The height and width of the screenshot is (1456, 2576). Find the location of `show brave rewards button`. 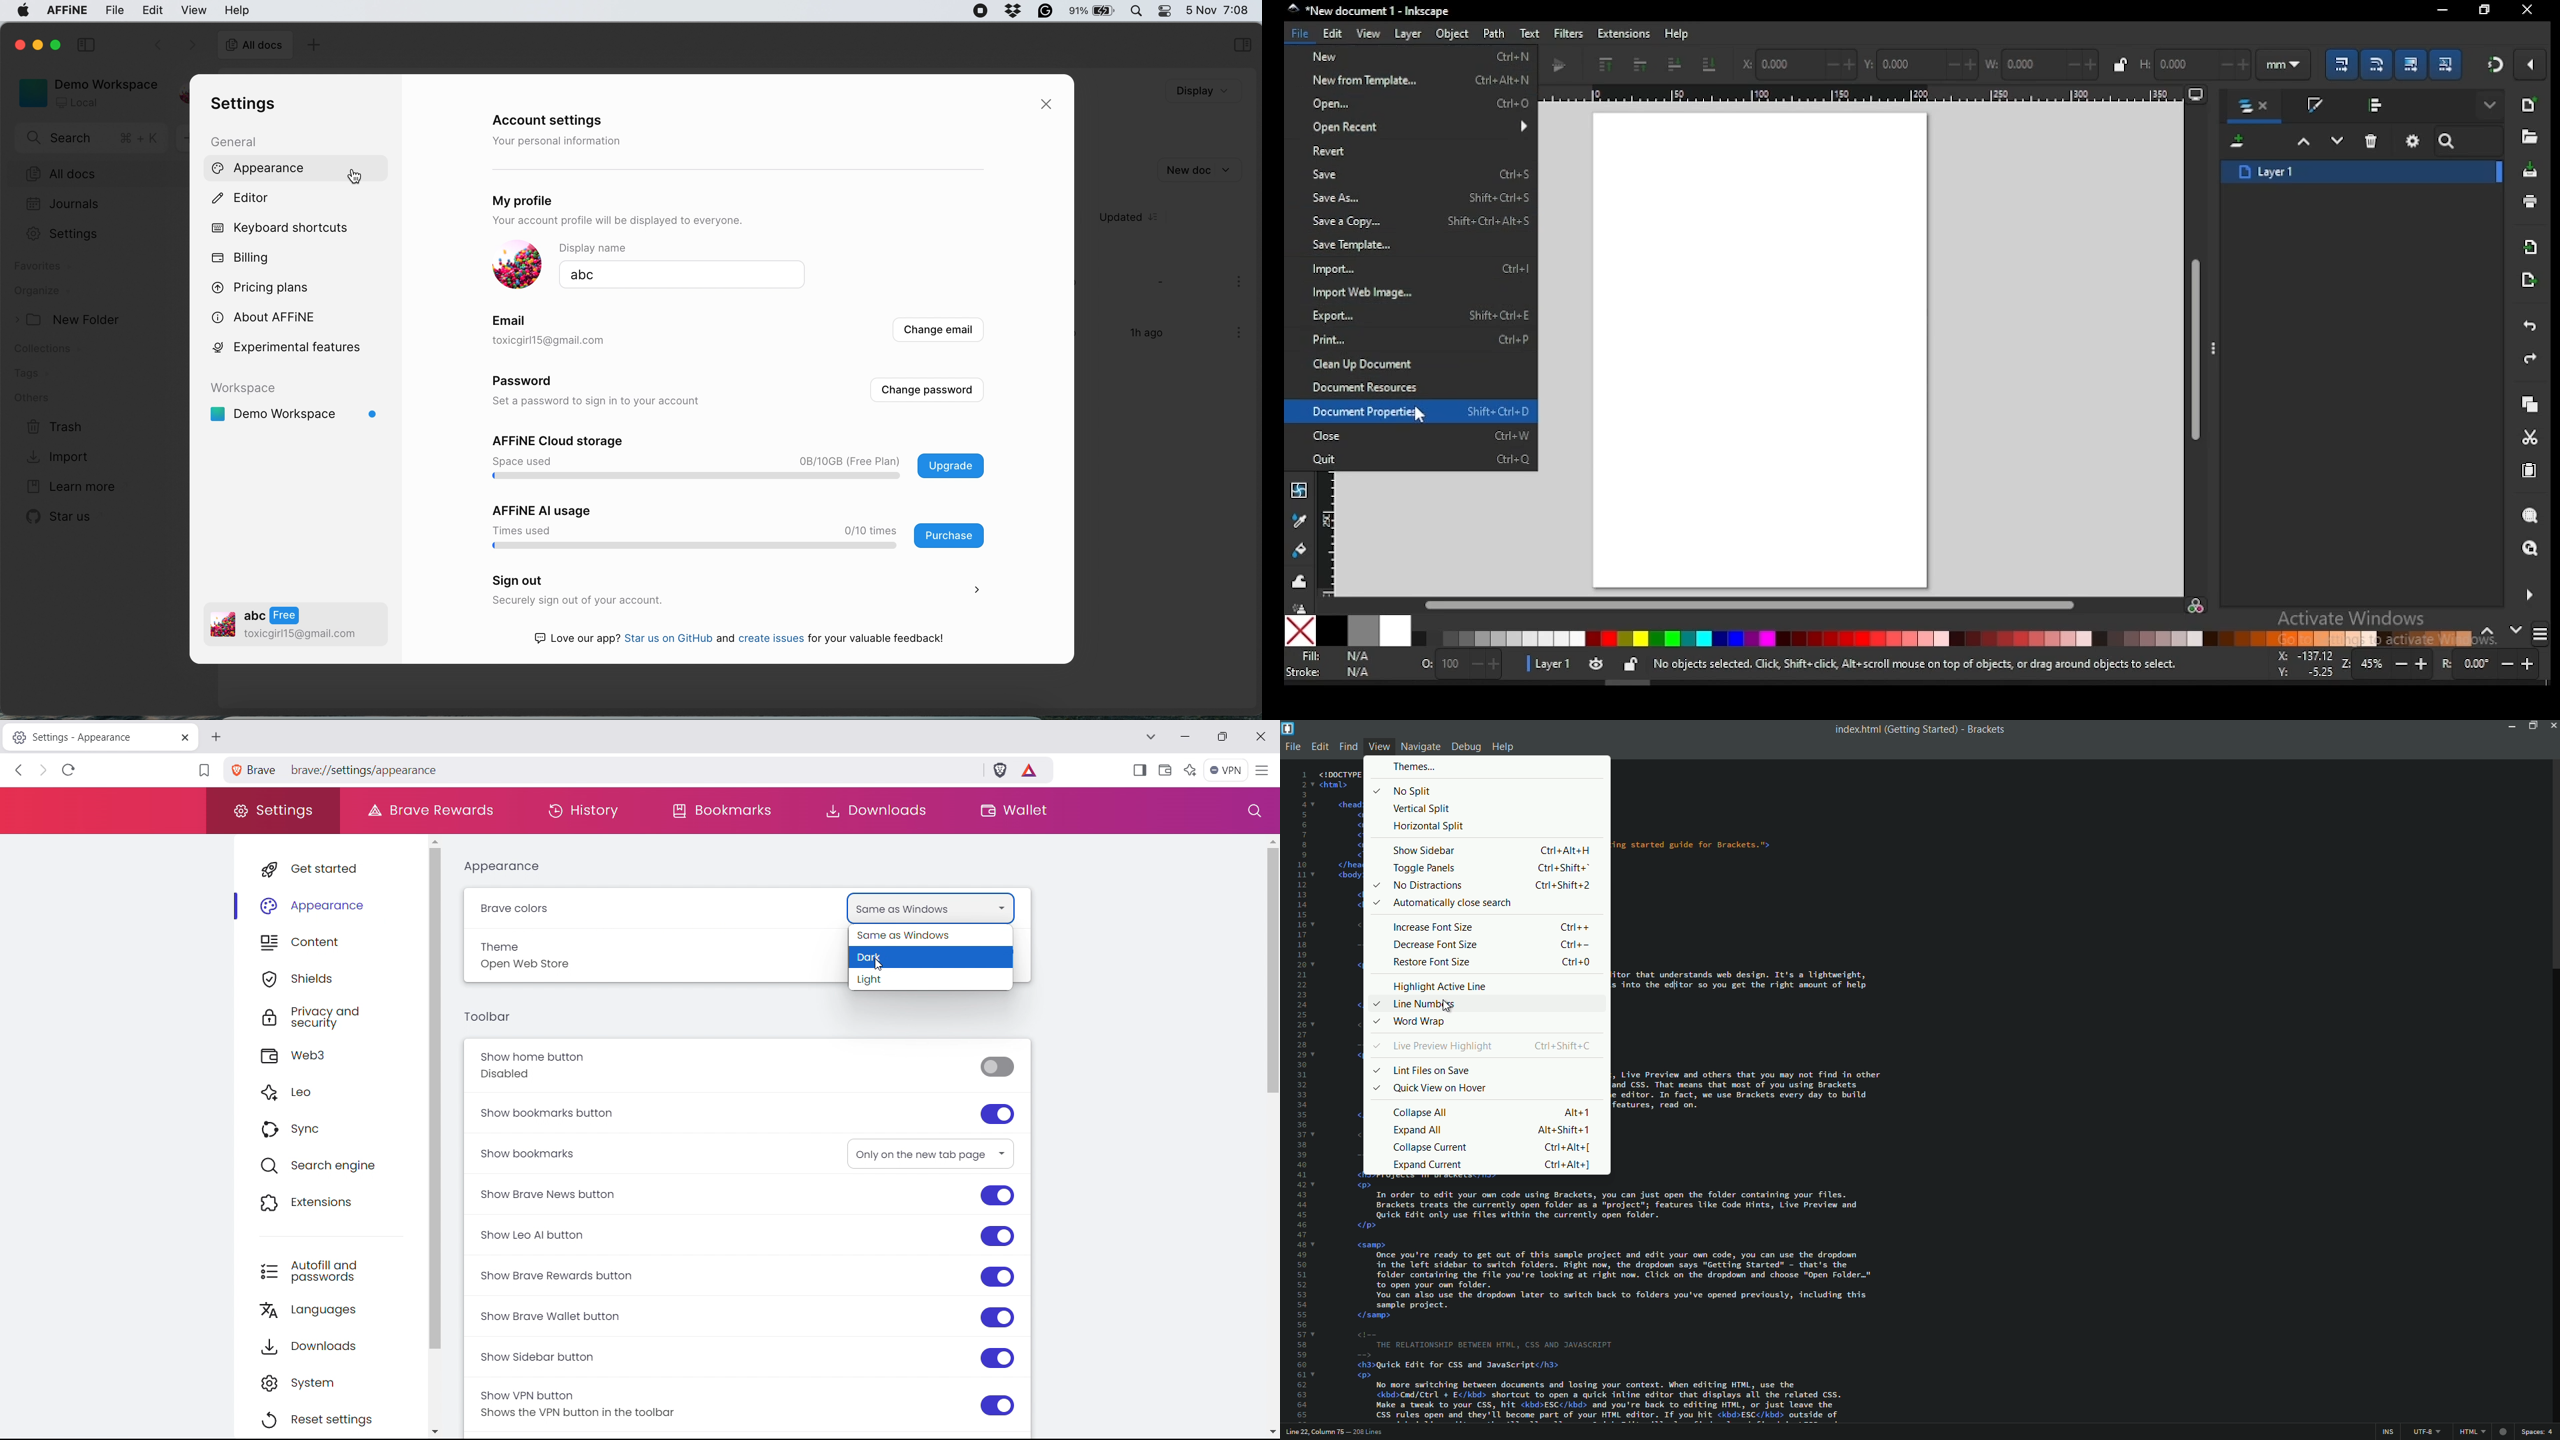

show brave rewards button is located at coordinates (744, 1276).